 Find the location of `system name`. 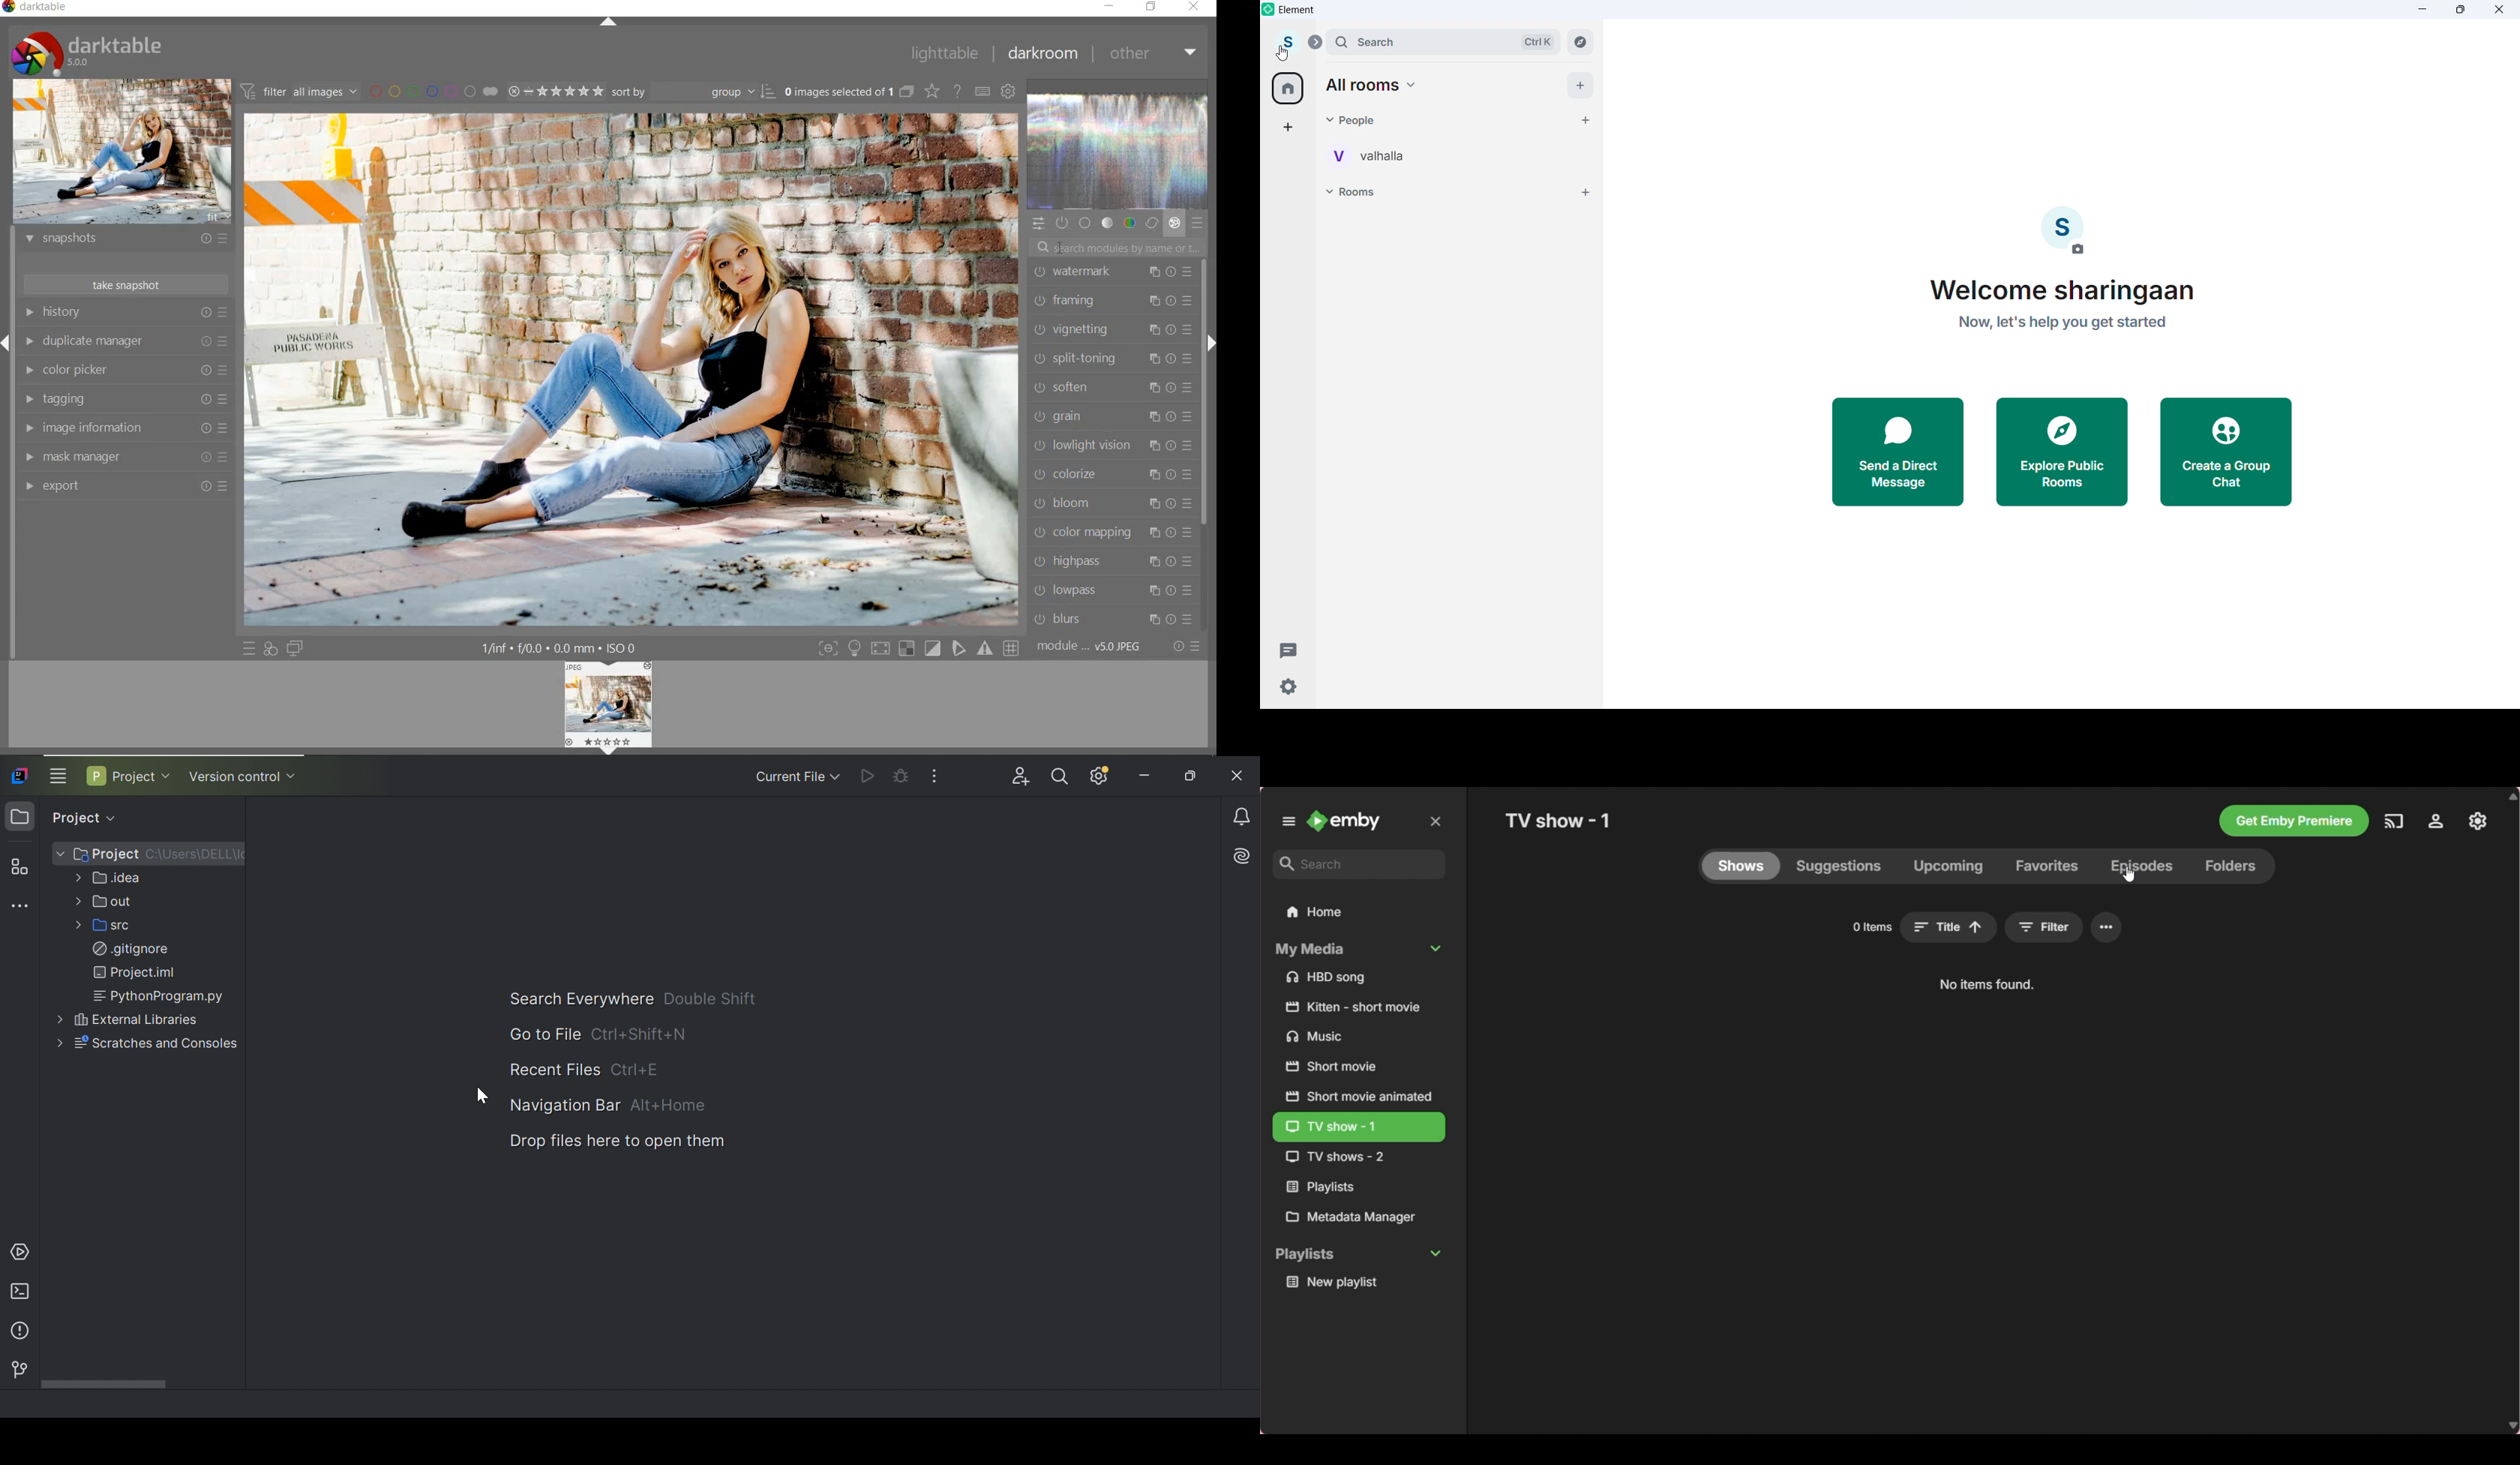

system name is located at coordinates (39, 9).